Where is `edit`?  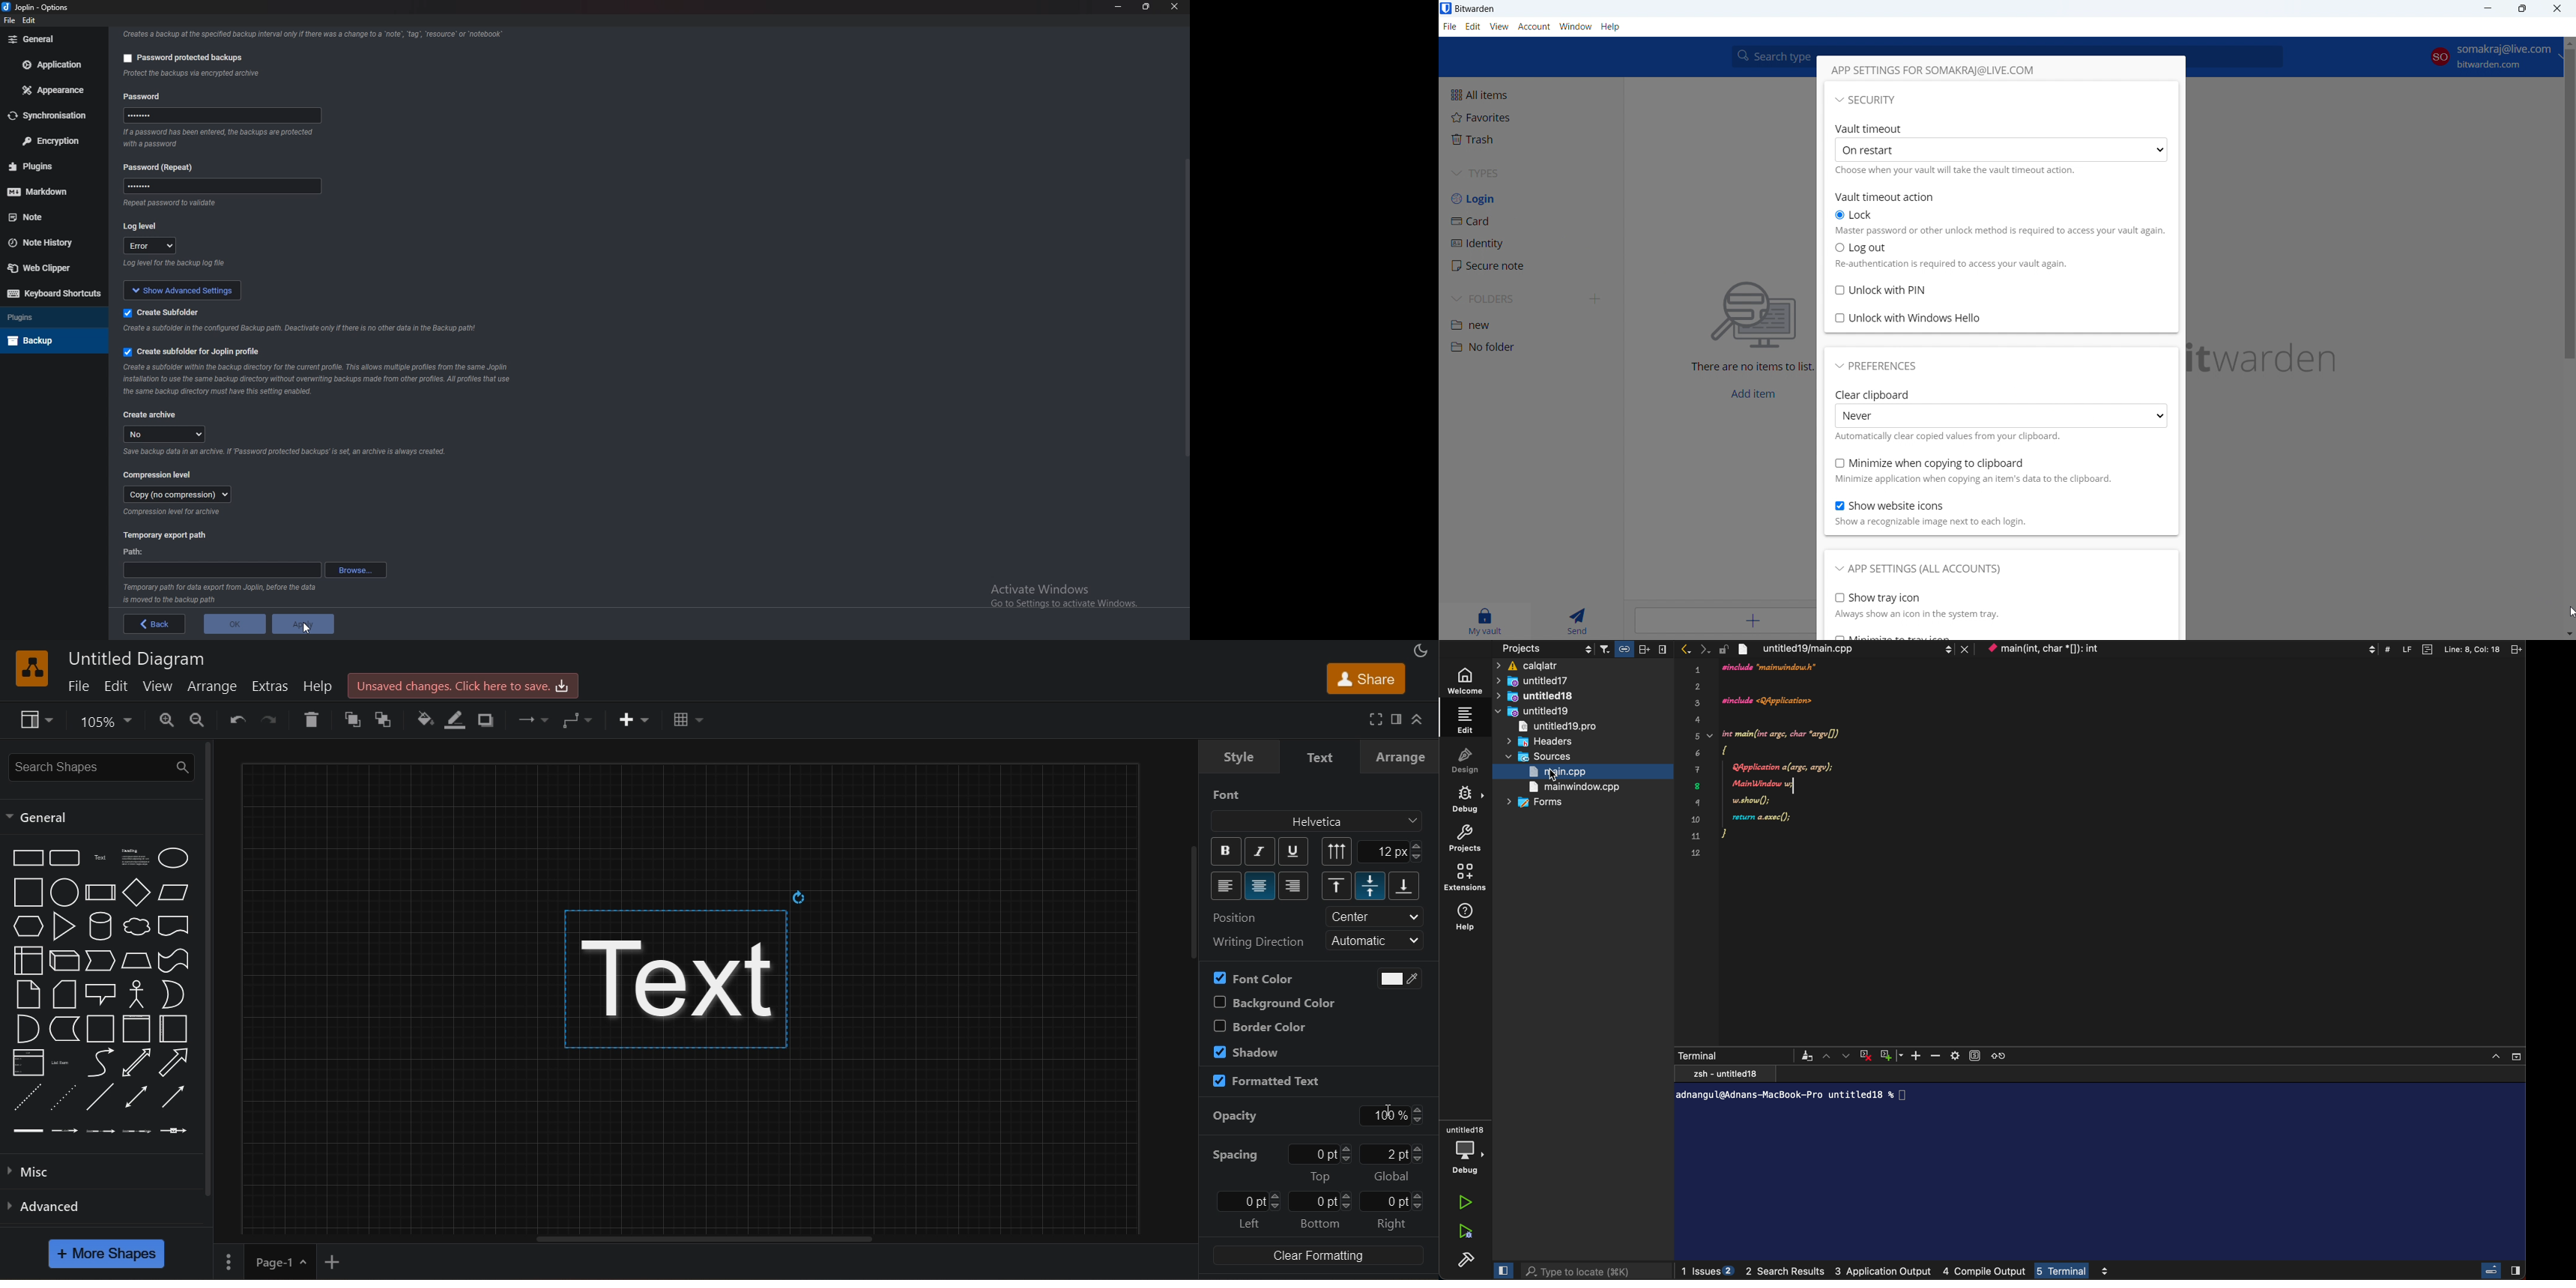
edit is located at coordinates (1474, 27).